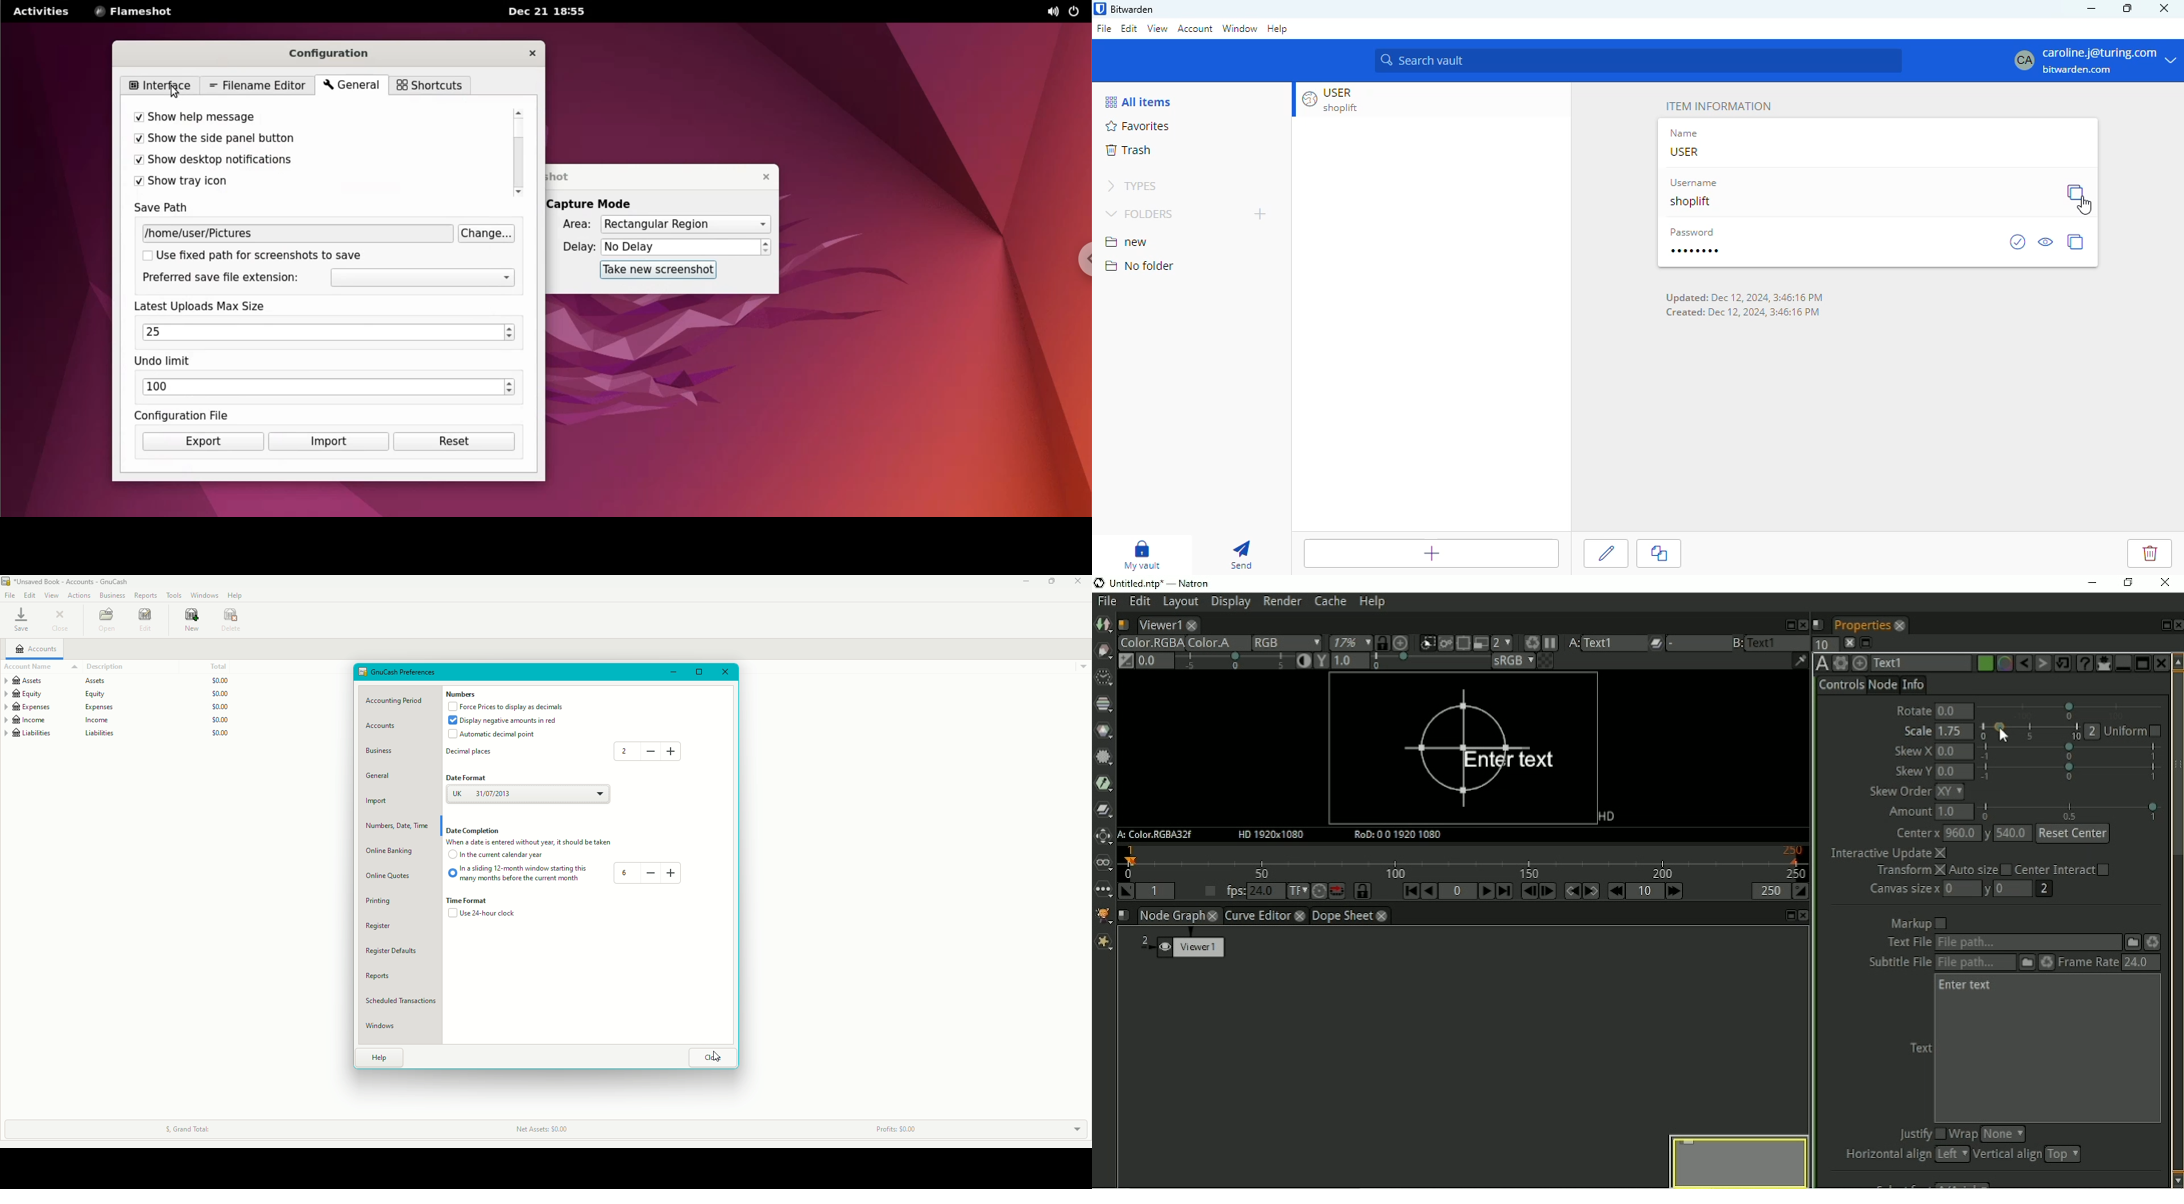 The image size is (2184, 1204). Describe the element at coordinates (760, 177) in the screenshot. I see `close` at that location.